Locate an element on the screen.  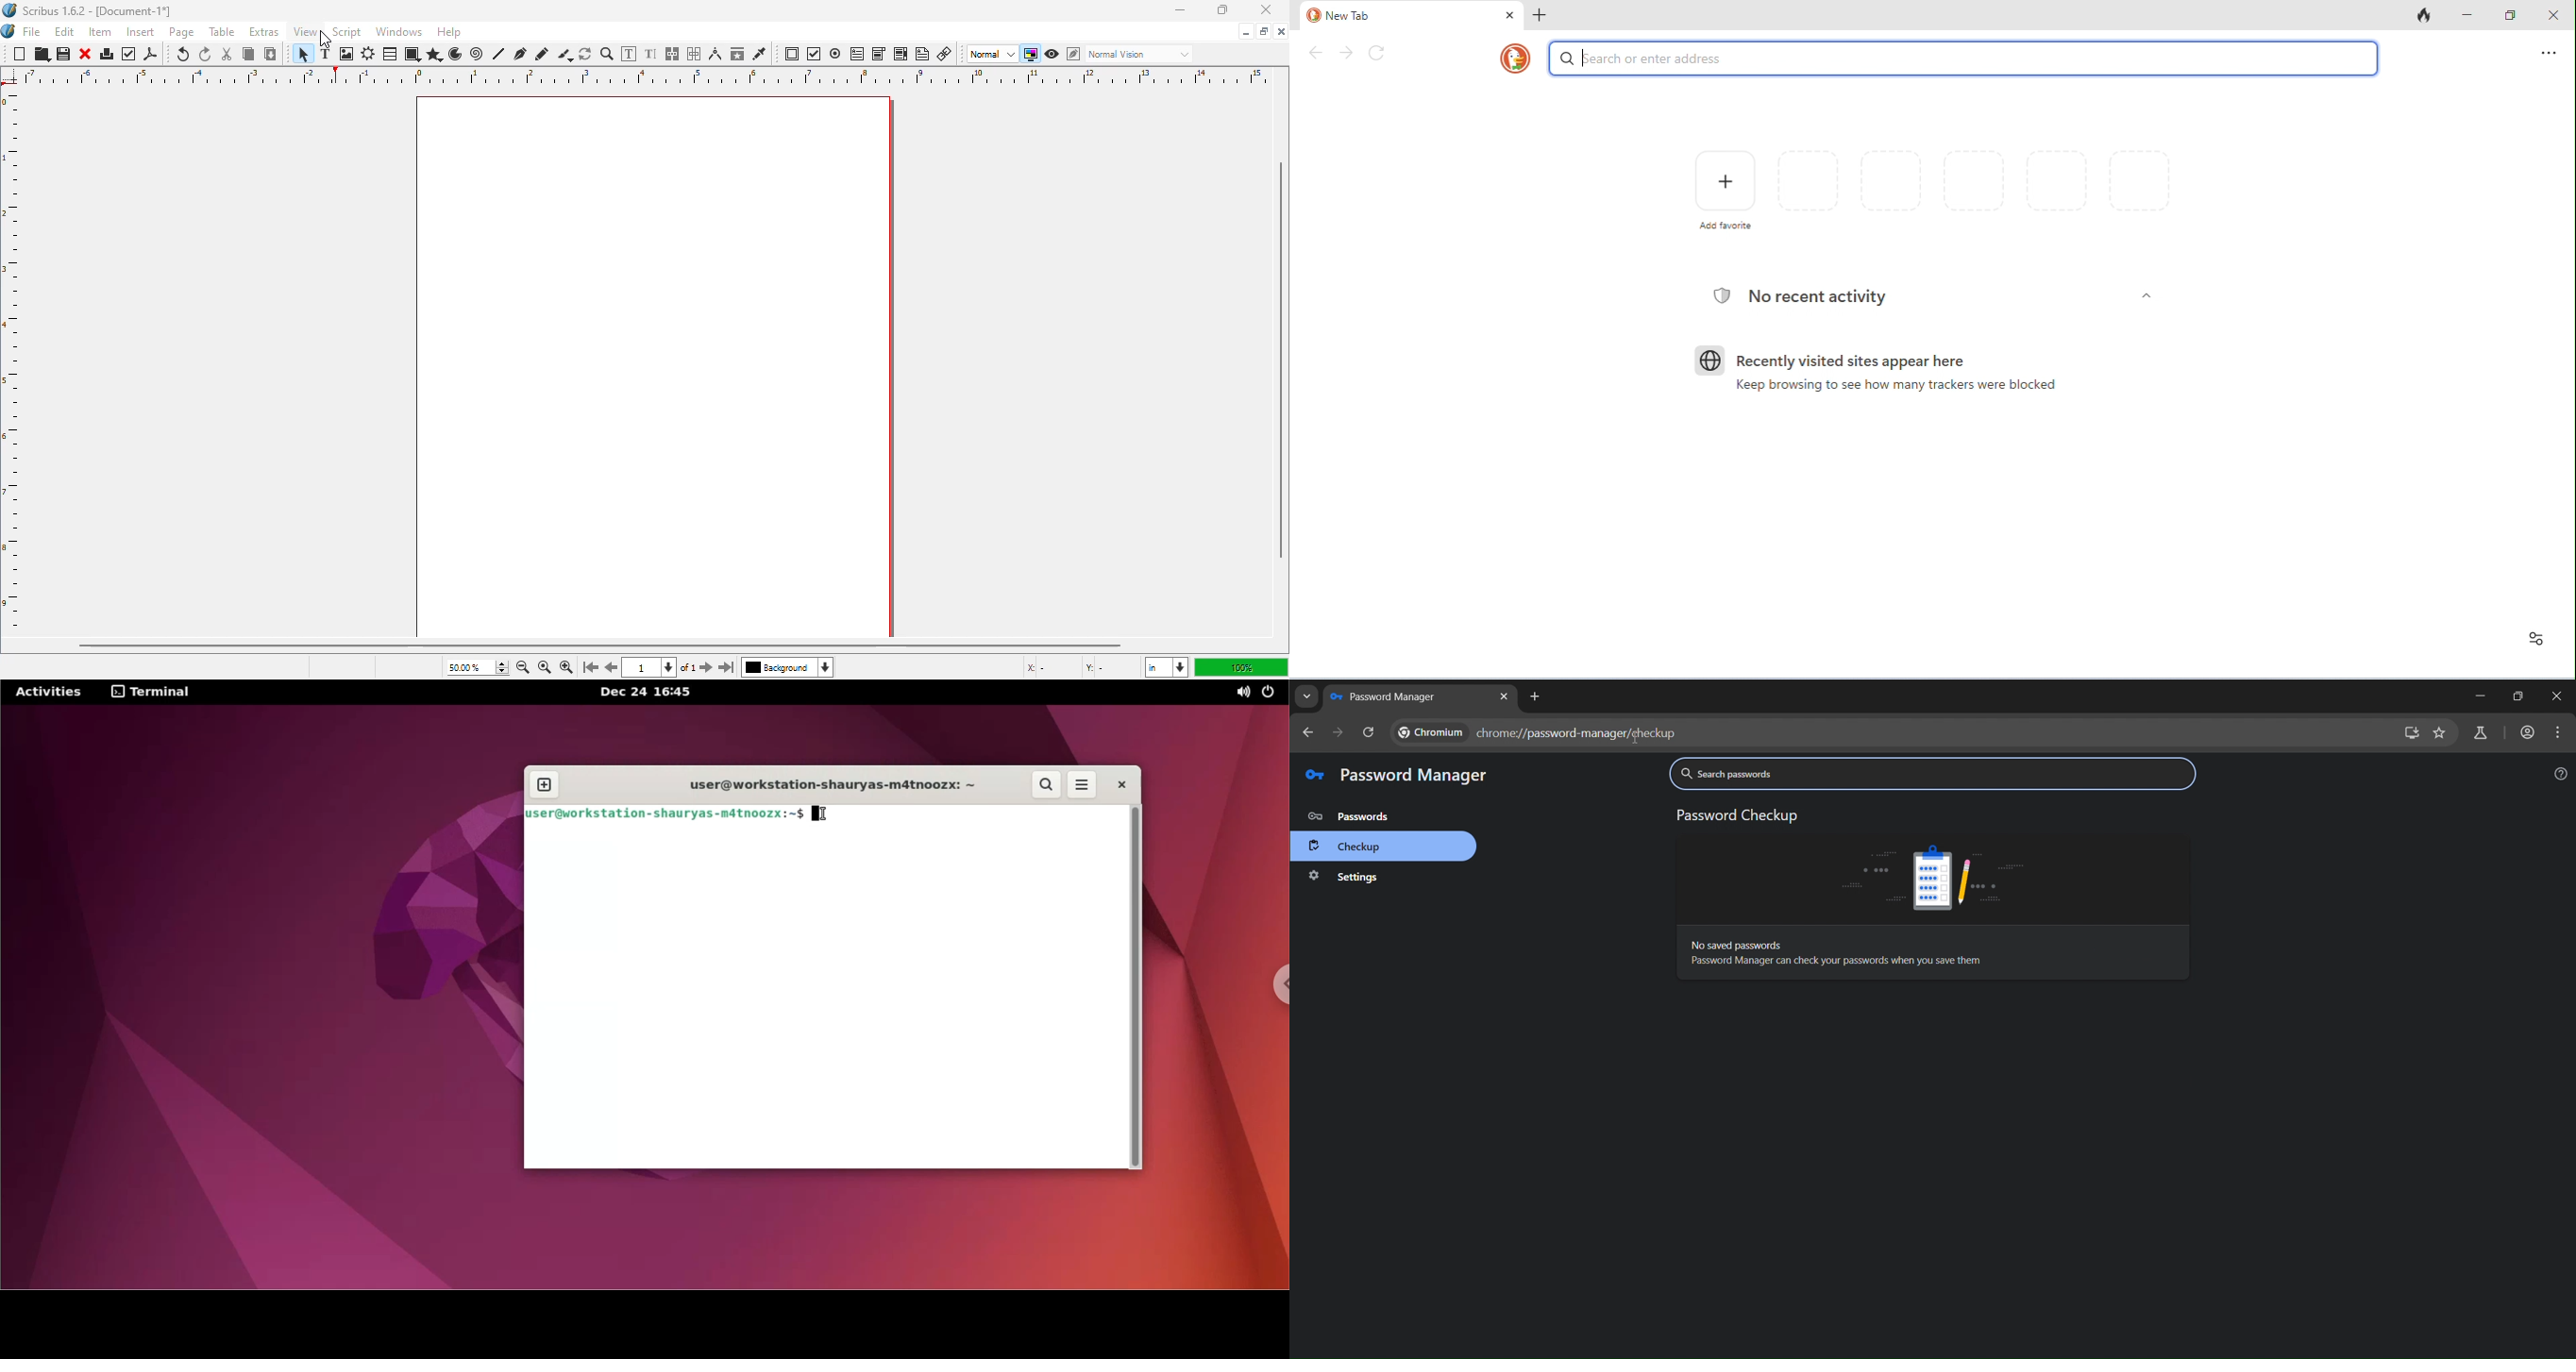
image frame is located at coordinates (347, 54).